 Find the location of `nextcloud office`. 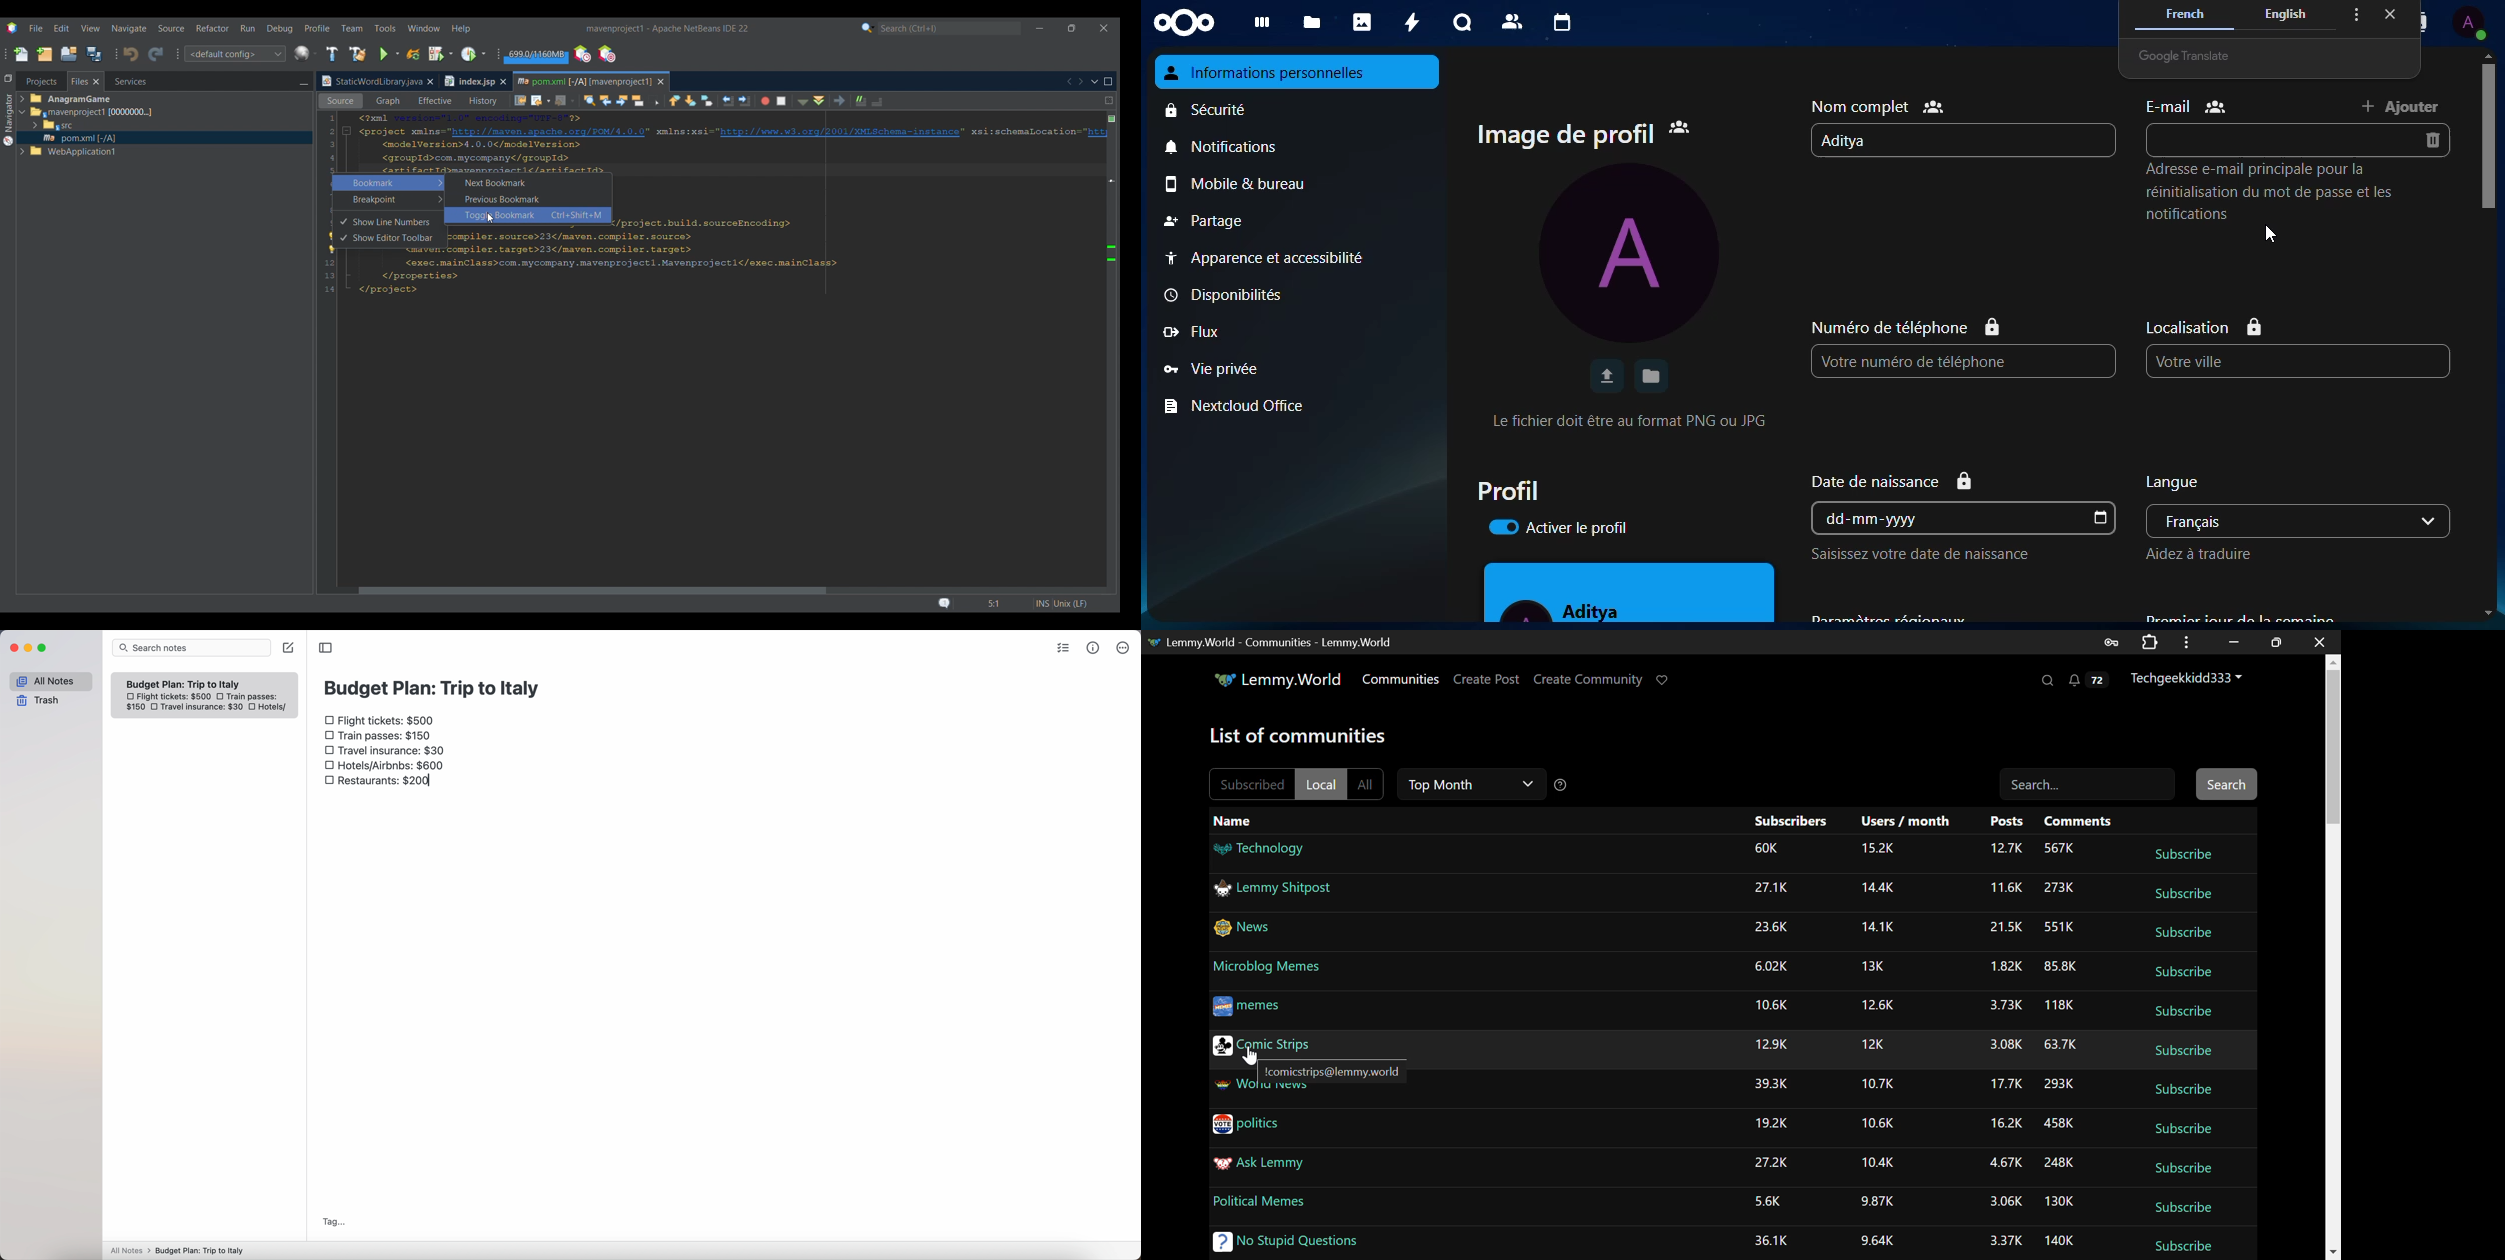

nextcloud office is located at coordinates (1243, 406).